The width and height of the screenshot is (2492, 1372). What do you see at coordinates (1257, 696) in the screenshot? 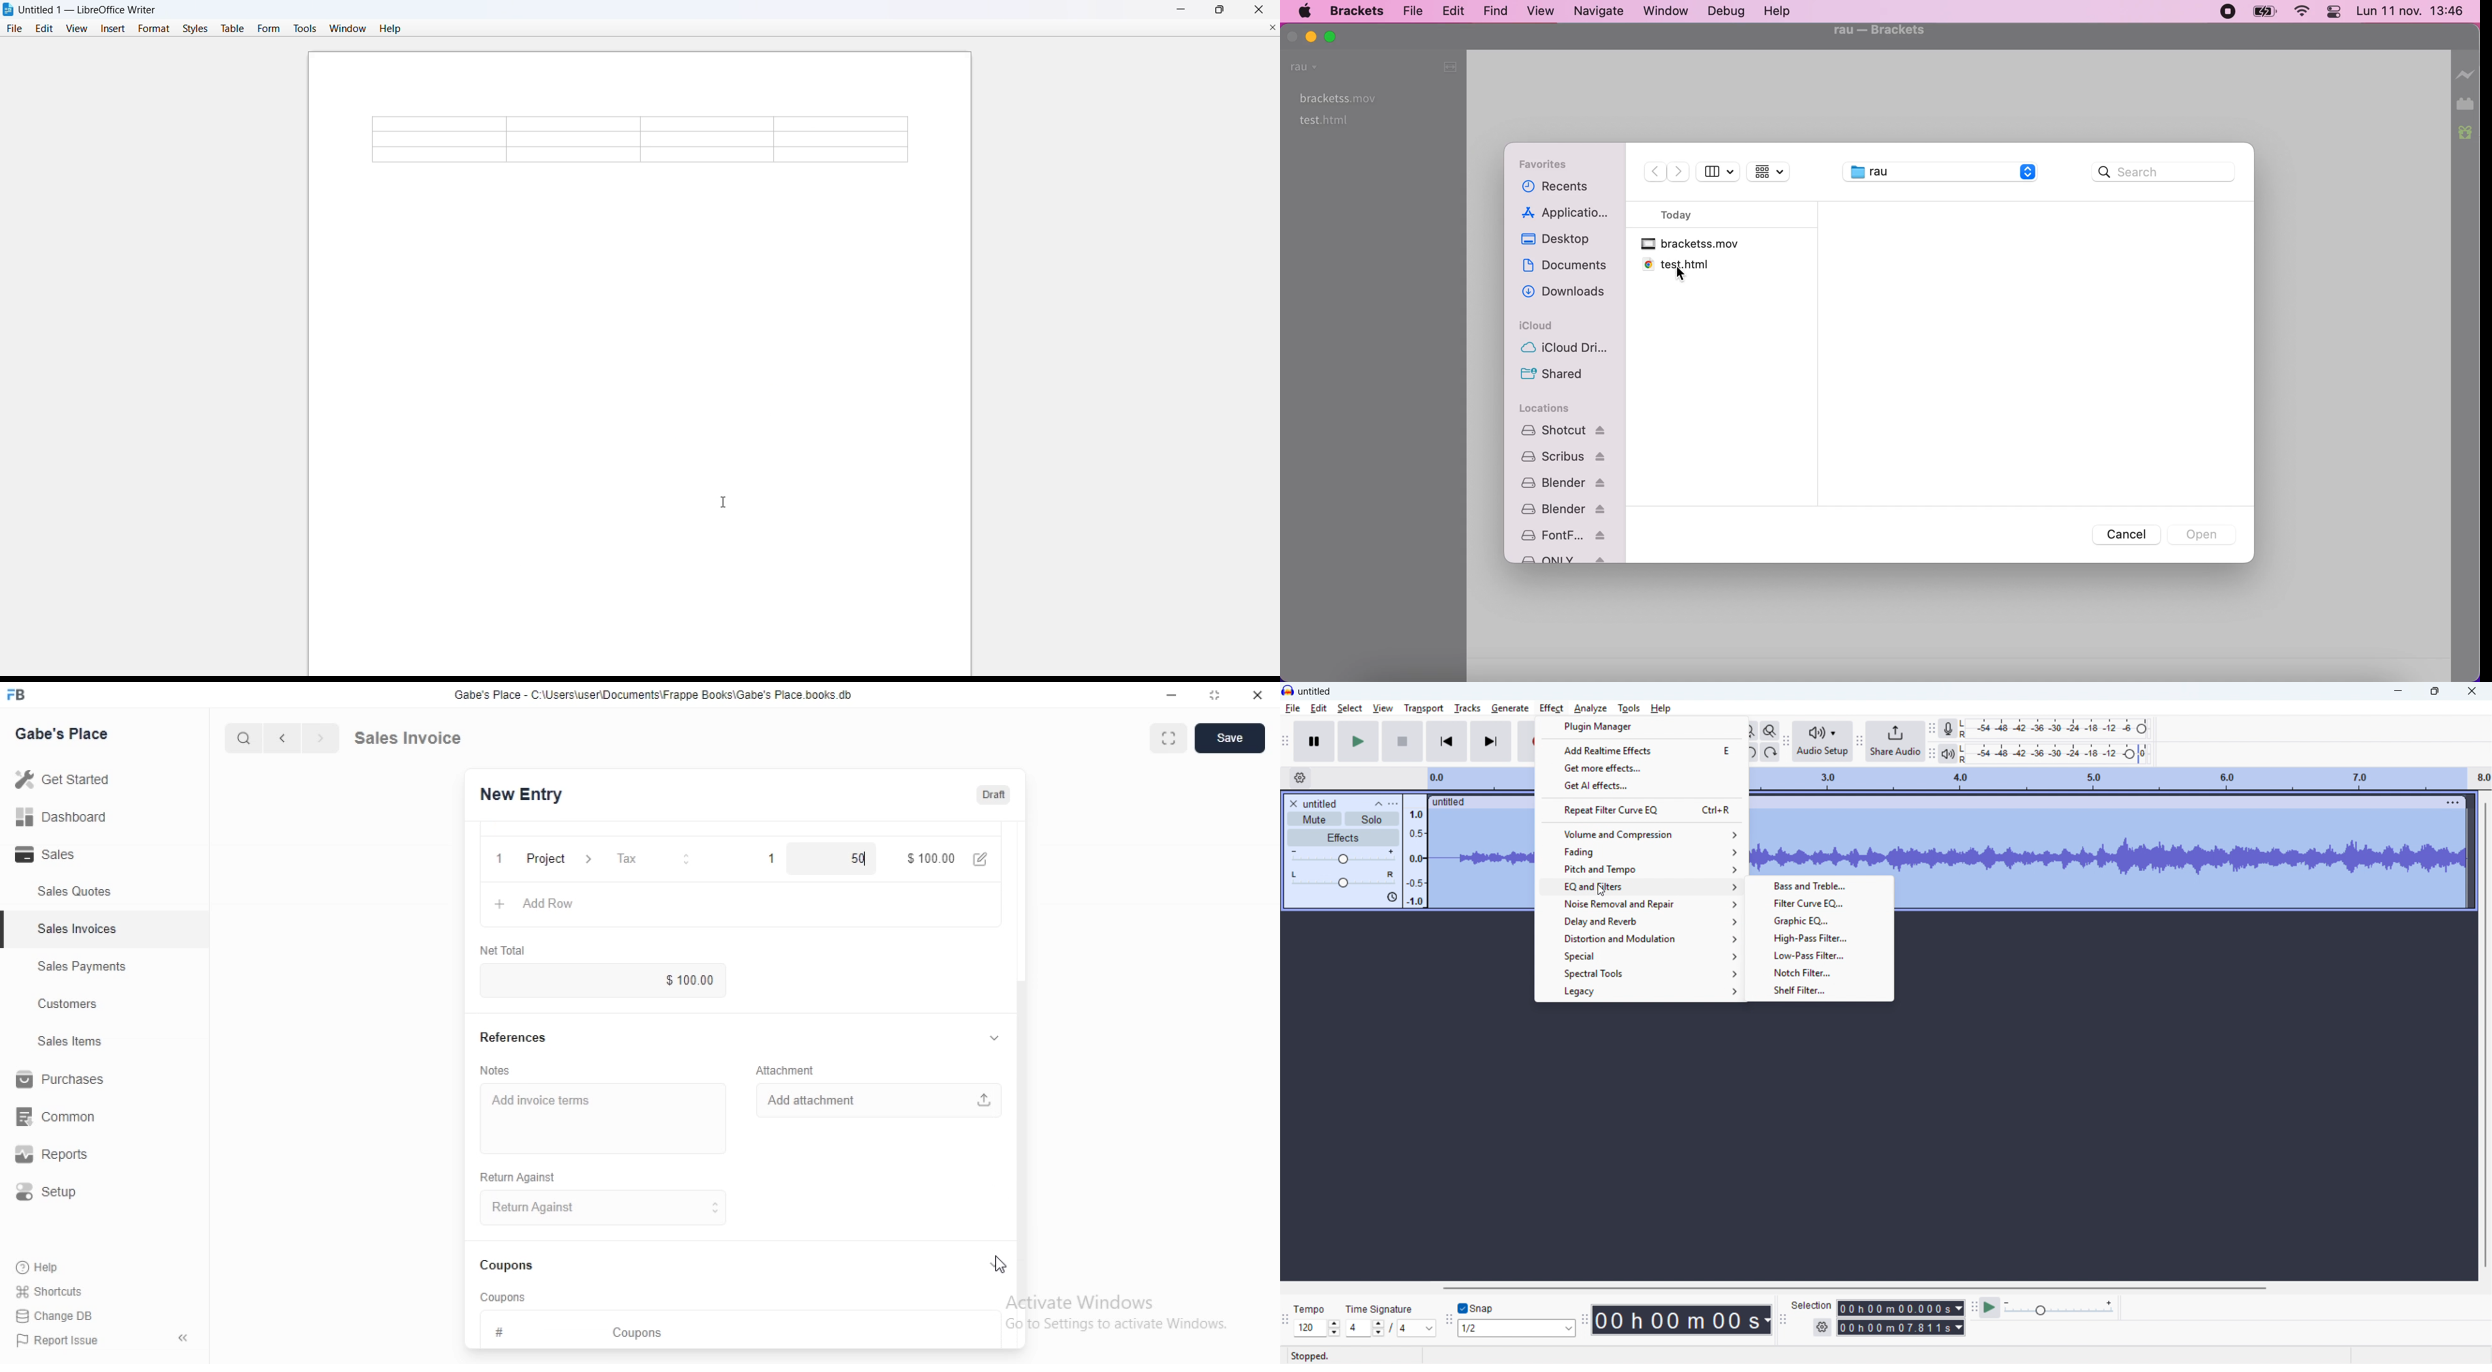
I see `close` at bounding box center [1257, 696].